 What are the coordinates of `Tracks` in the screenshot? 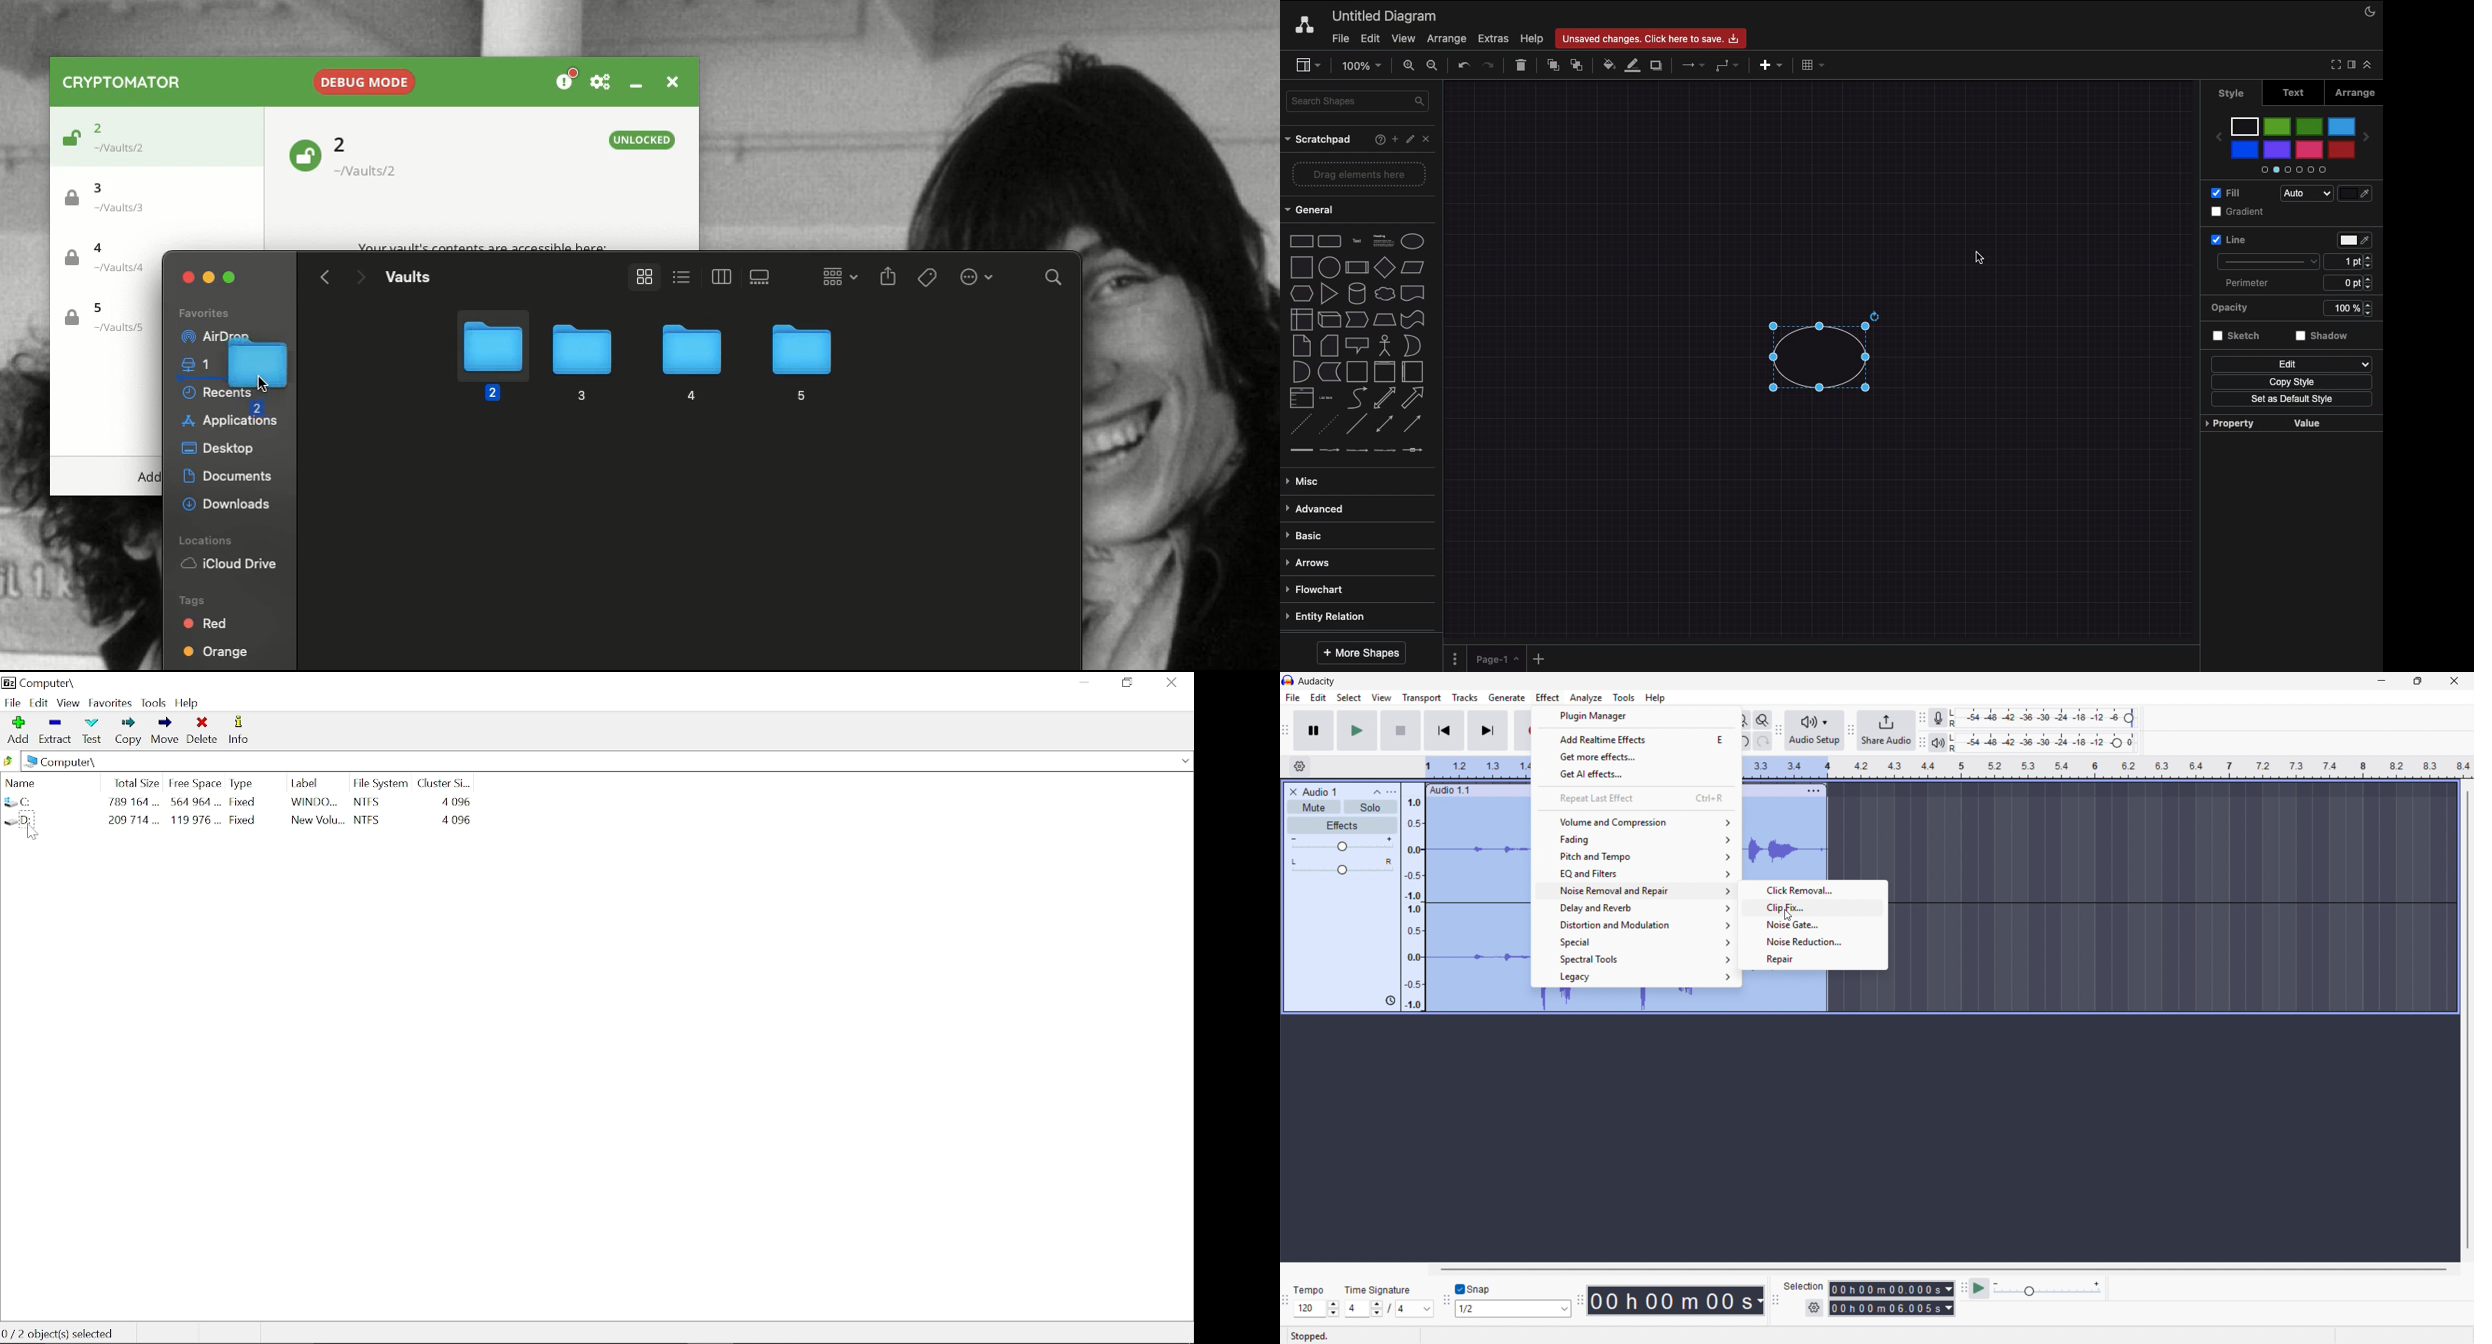 It's located at (1465, 697).